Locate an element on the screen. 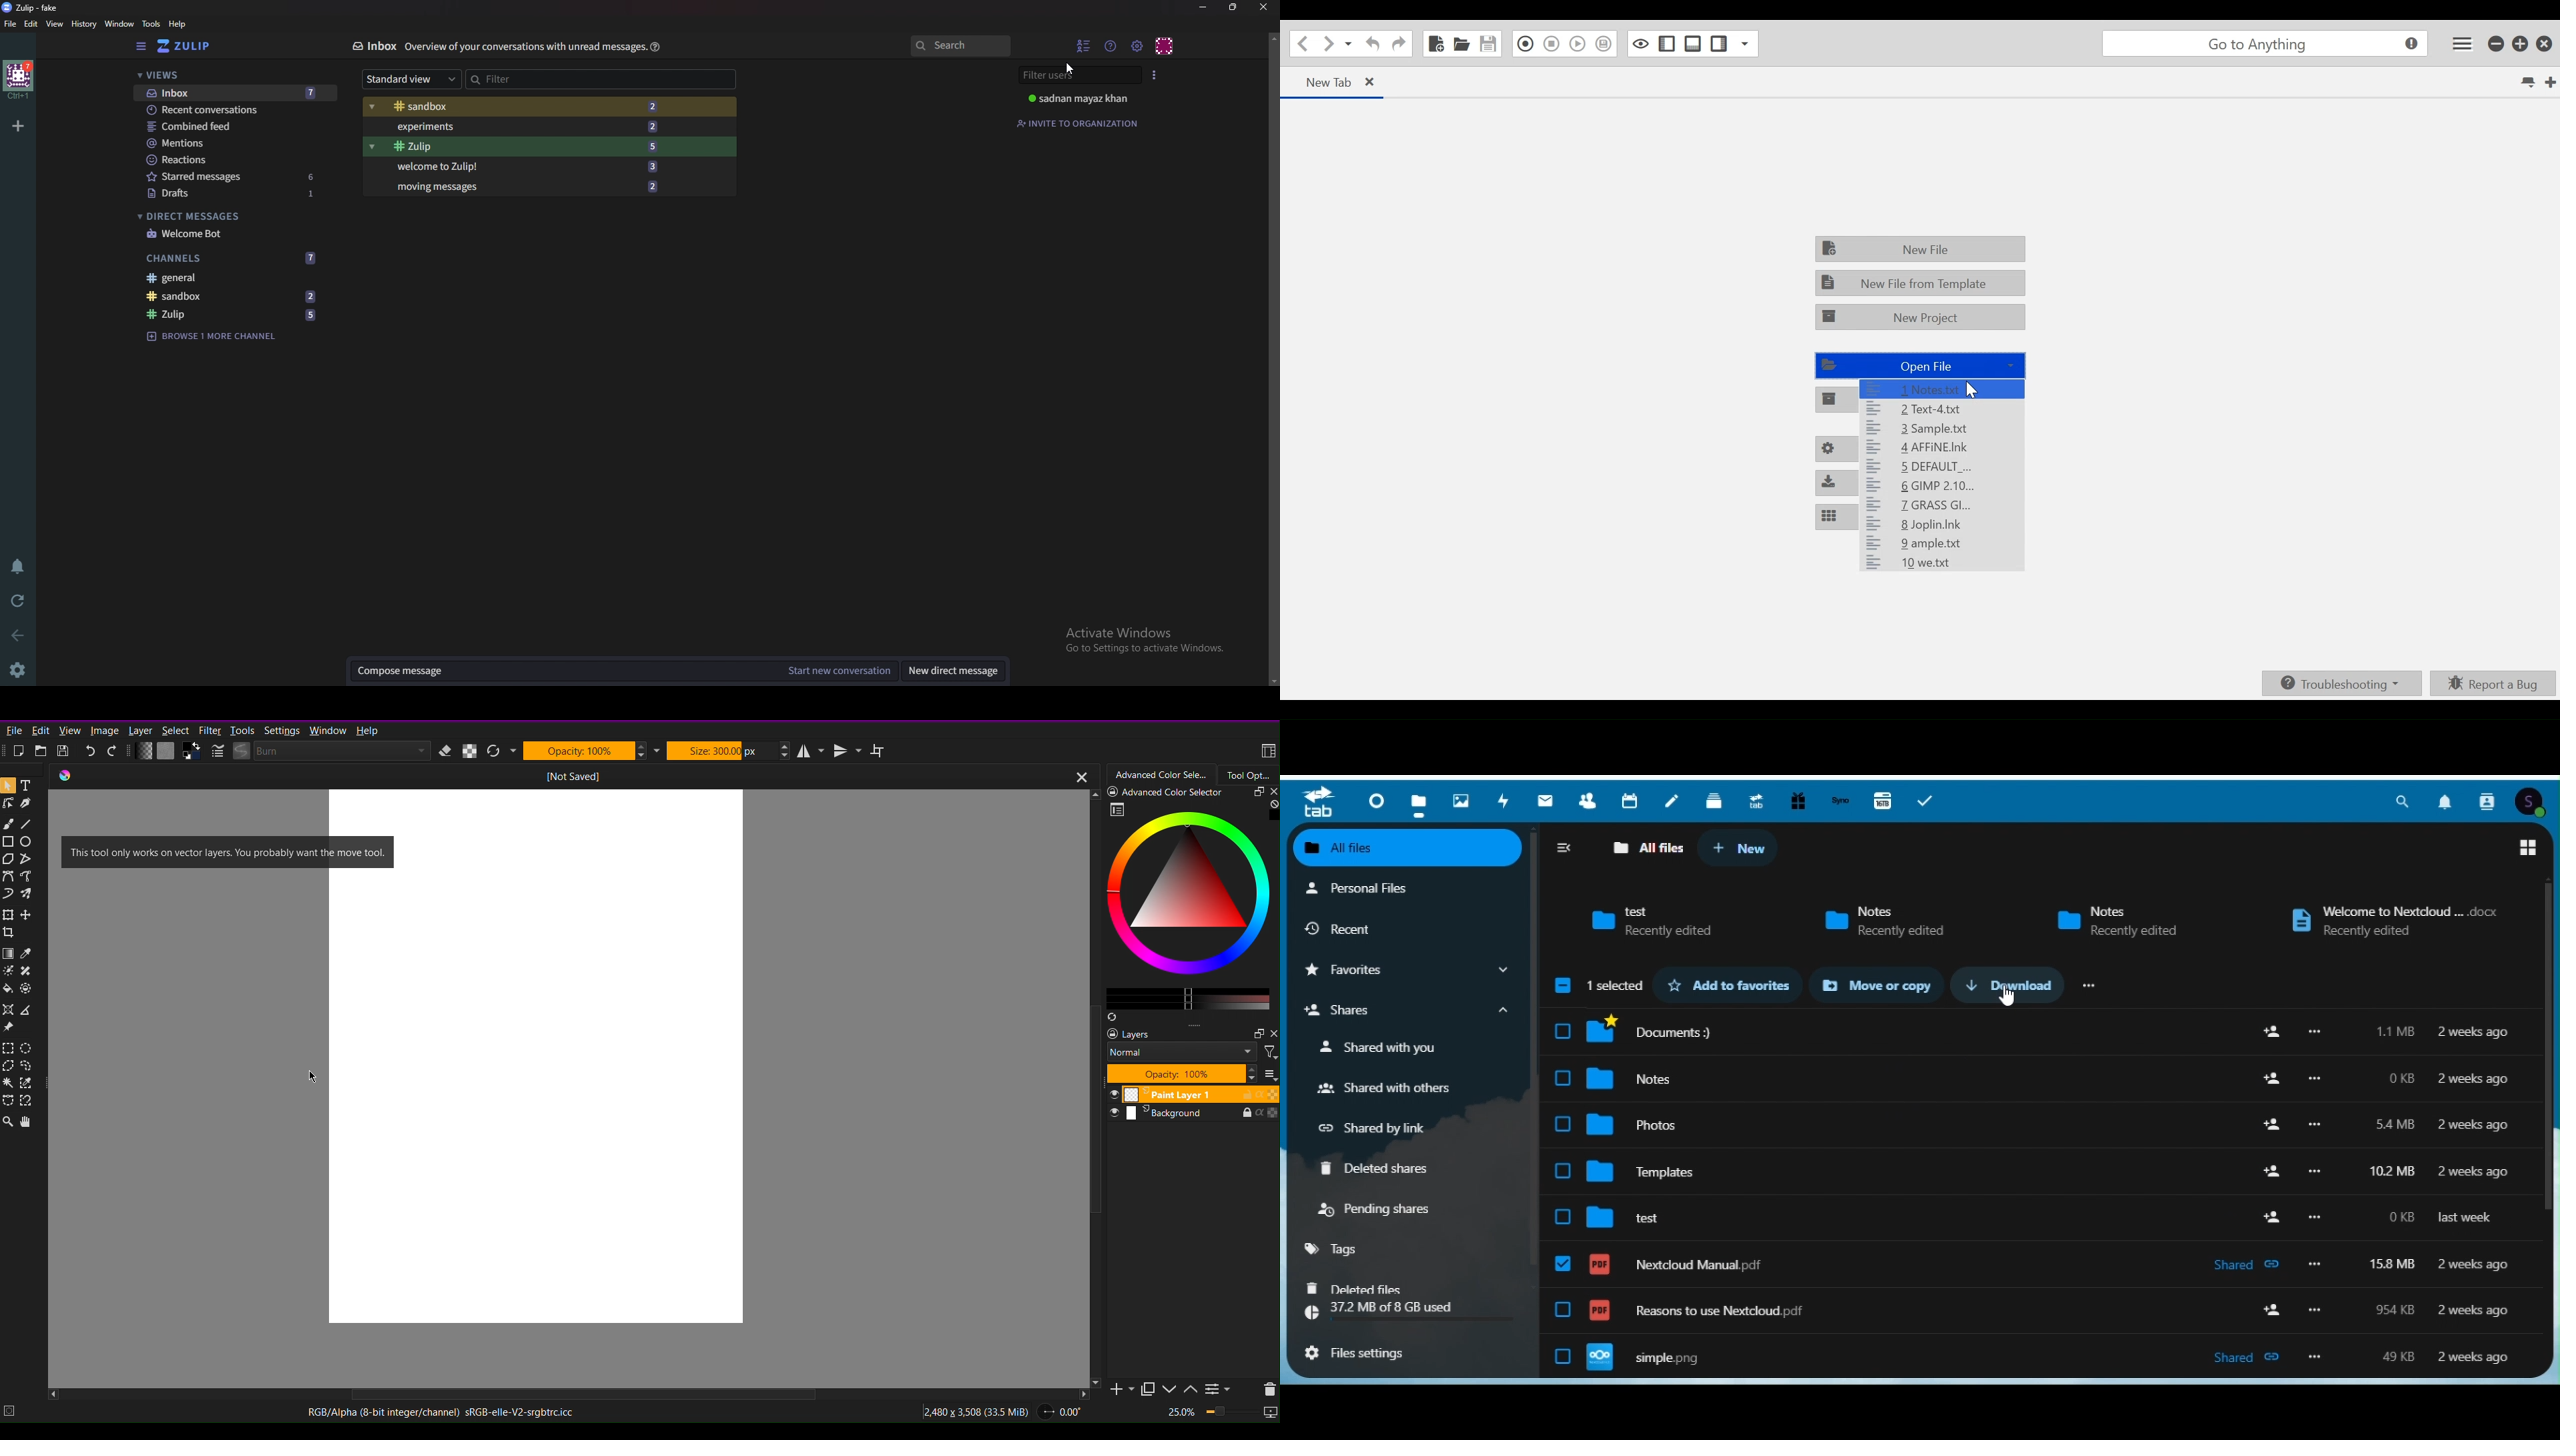 The width and height of the screenshot is (2576, 1456). Mauritius is located at coordinates (2087, 988).